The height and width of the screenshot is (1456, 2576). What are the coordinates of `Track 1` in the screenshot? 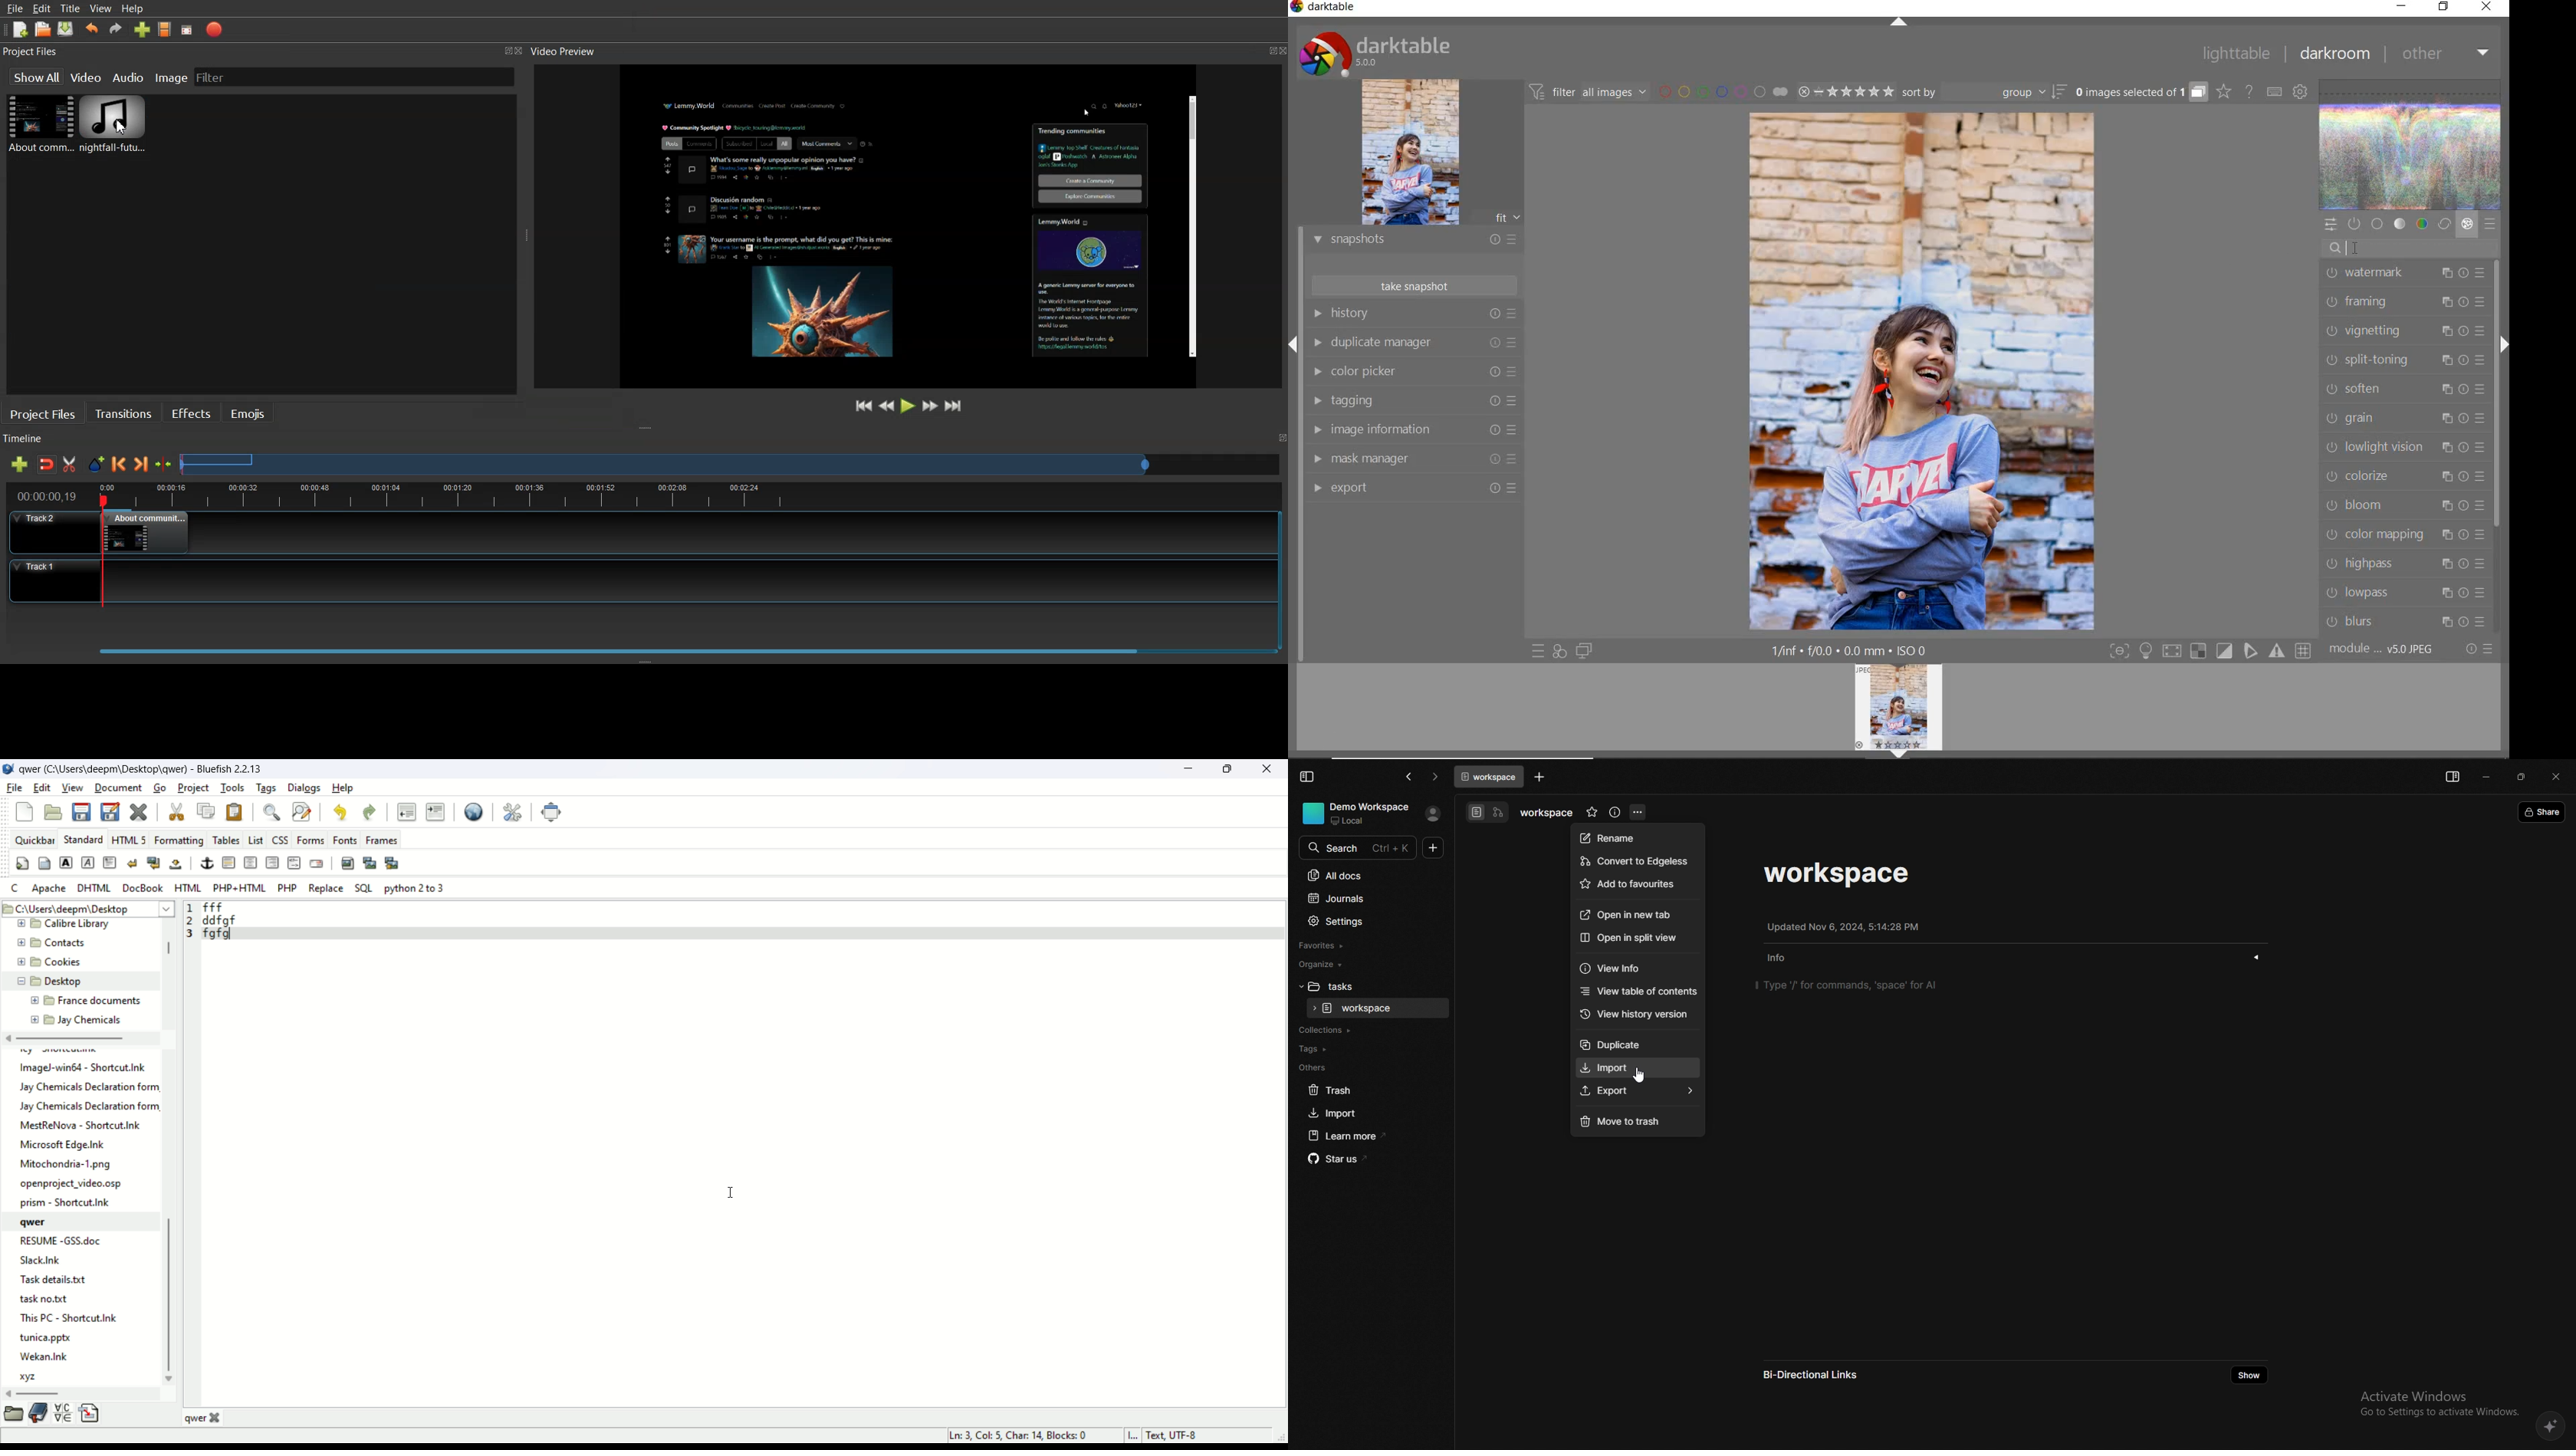 It's located at (633, 581).